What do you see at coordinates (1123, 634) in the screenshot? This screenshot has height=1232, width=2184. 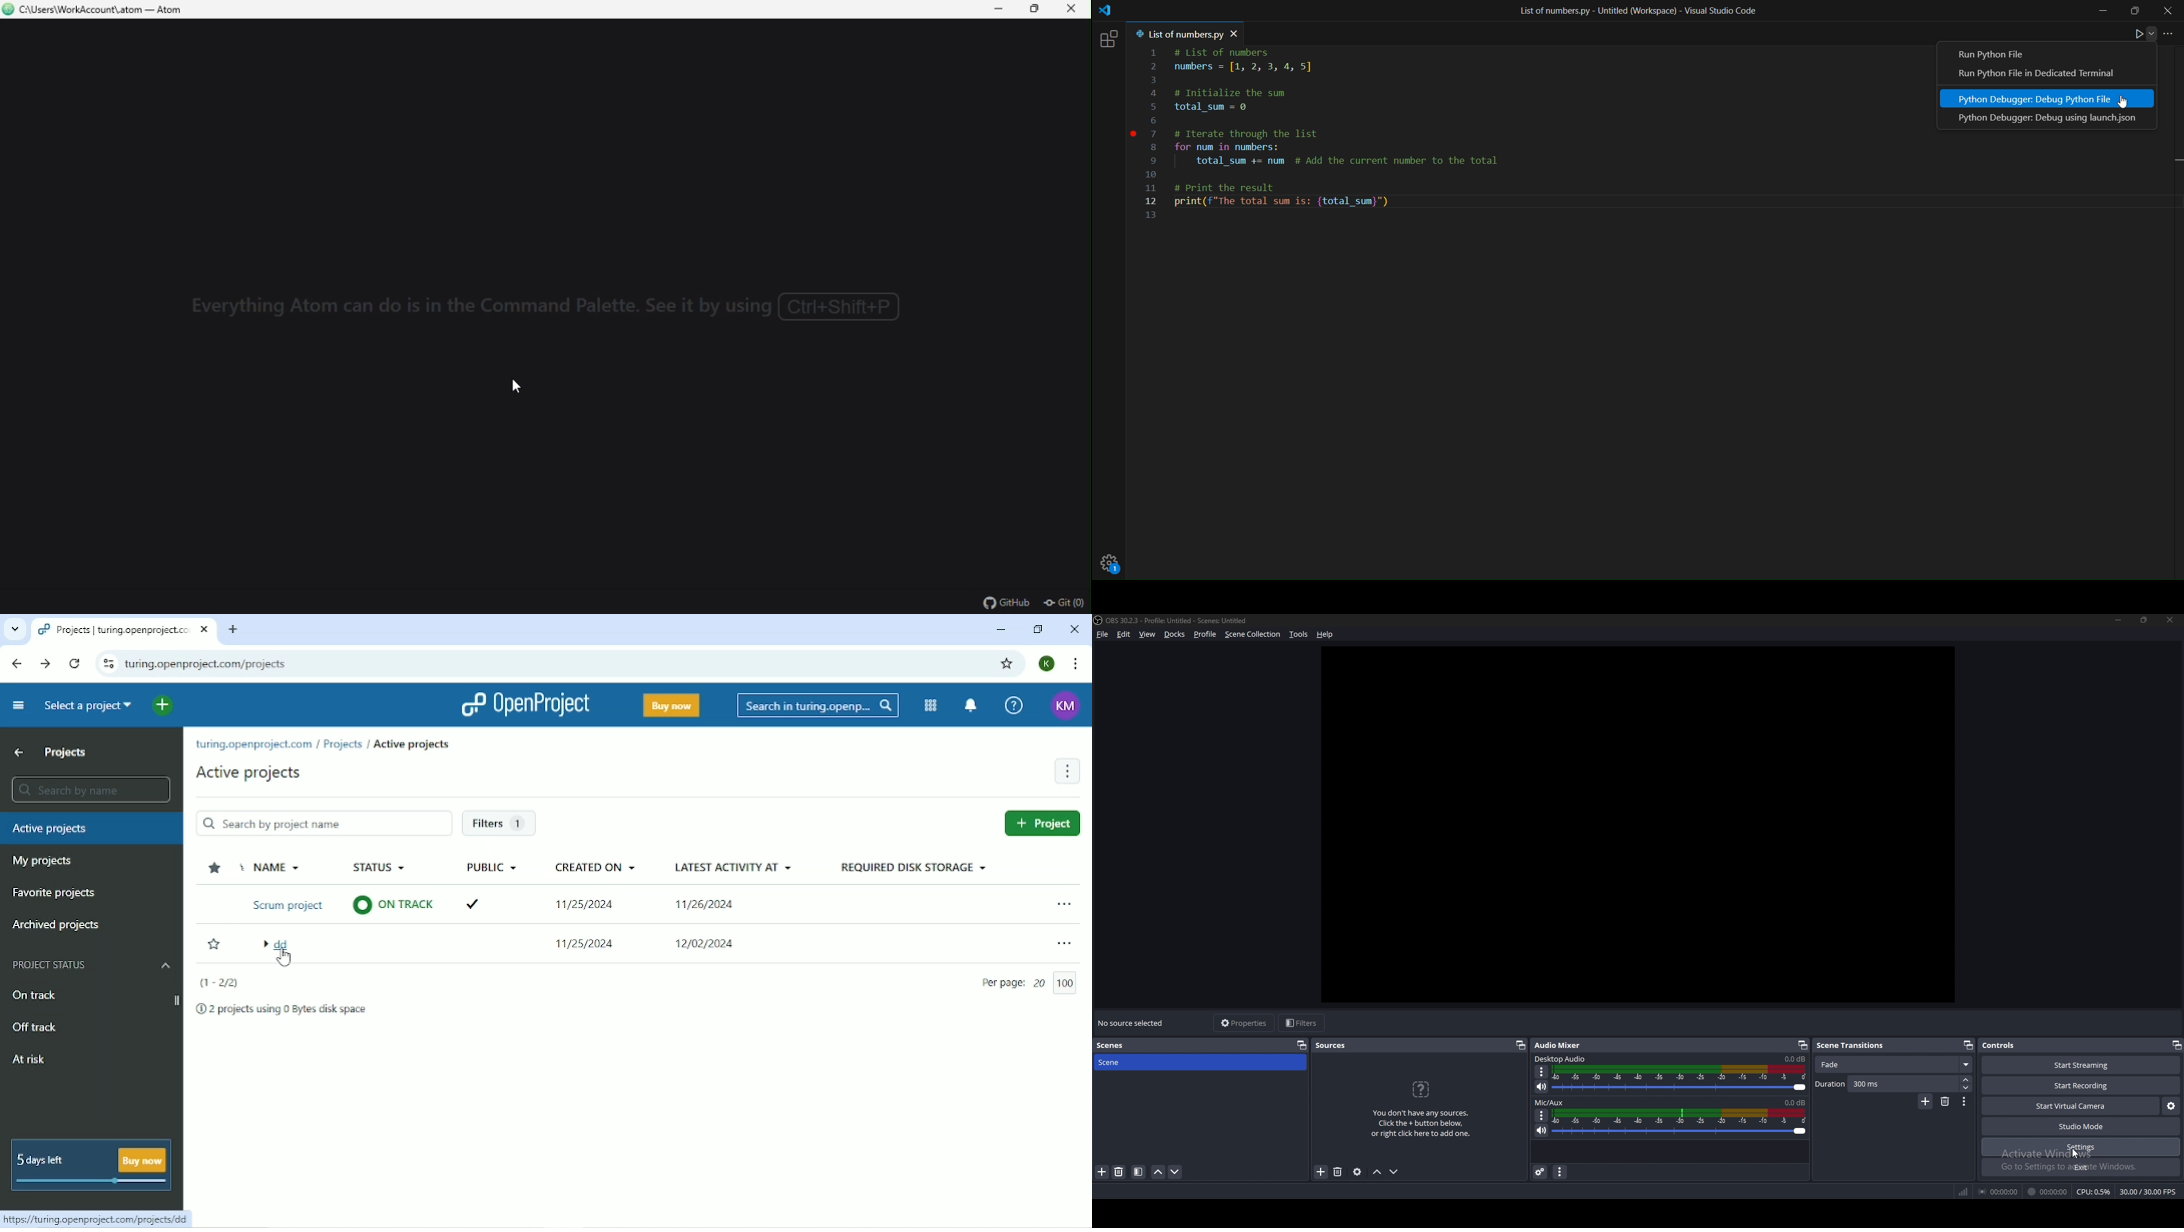 I see `edit` at bounding box center [1123, 634].